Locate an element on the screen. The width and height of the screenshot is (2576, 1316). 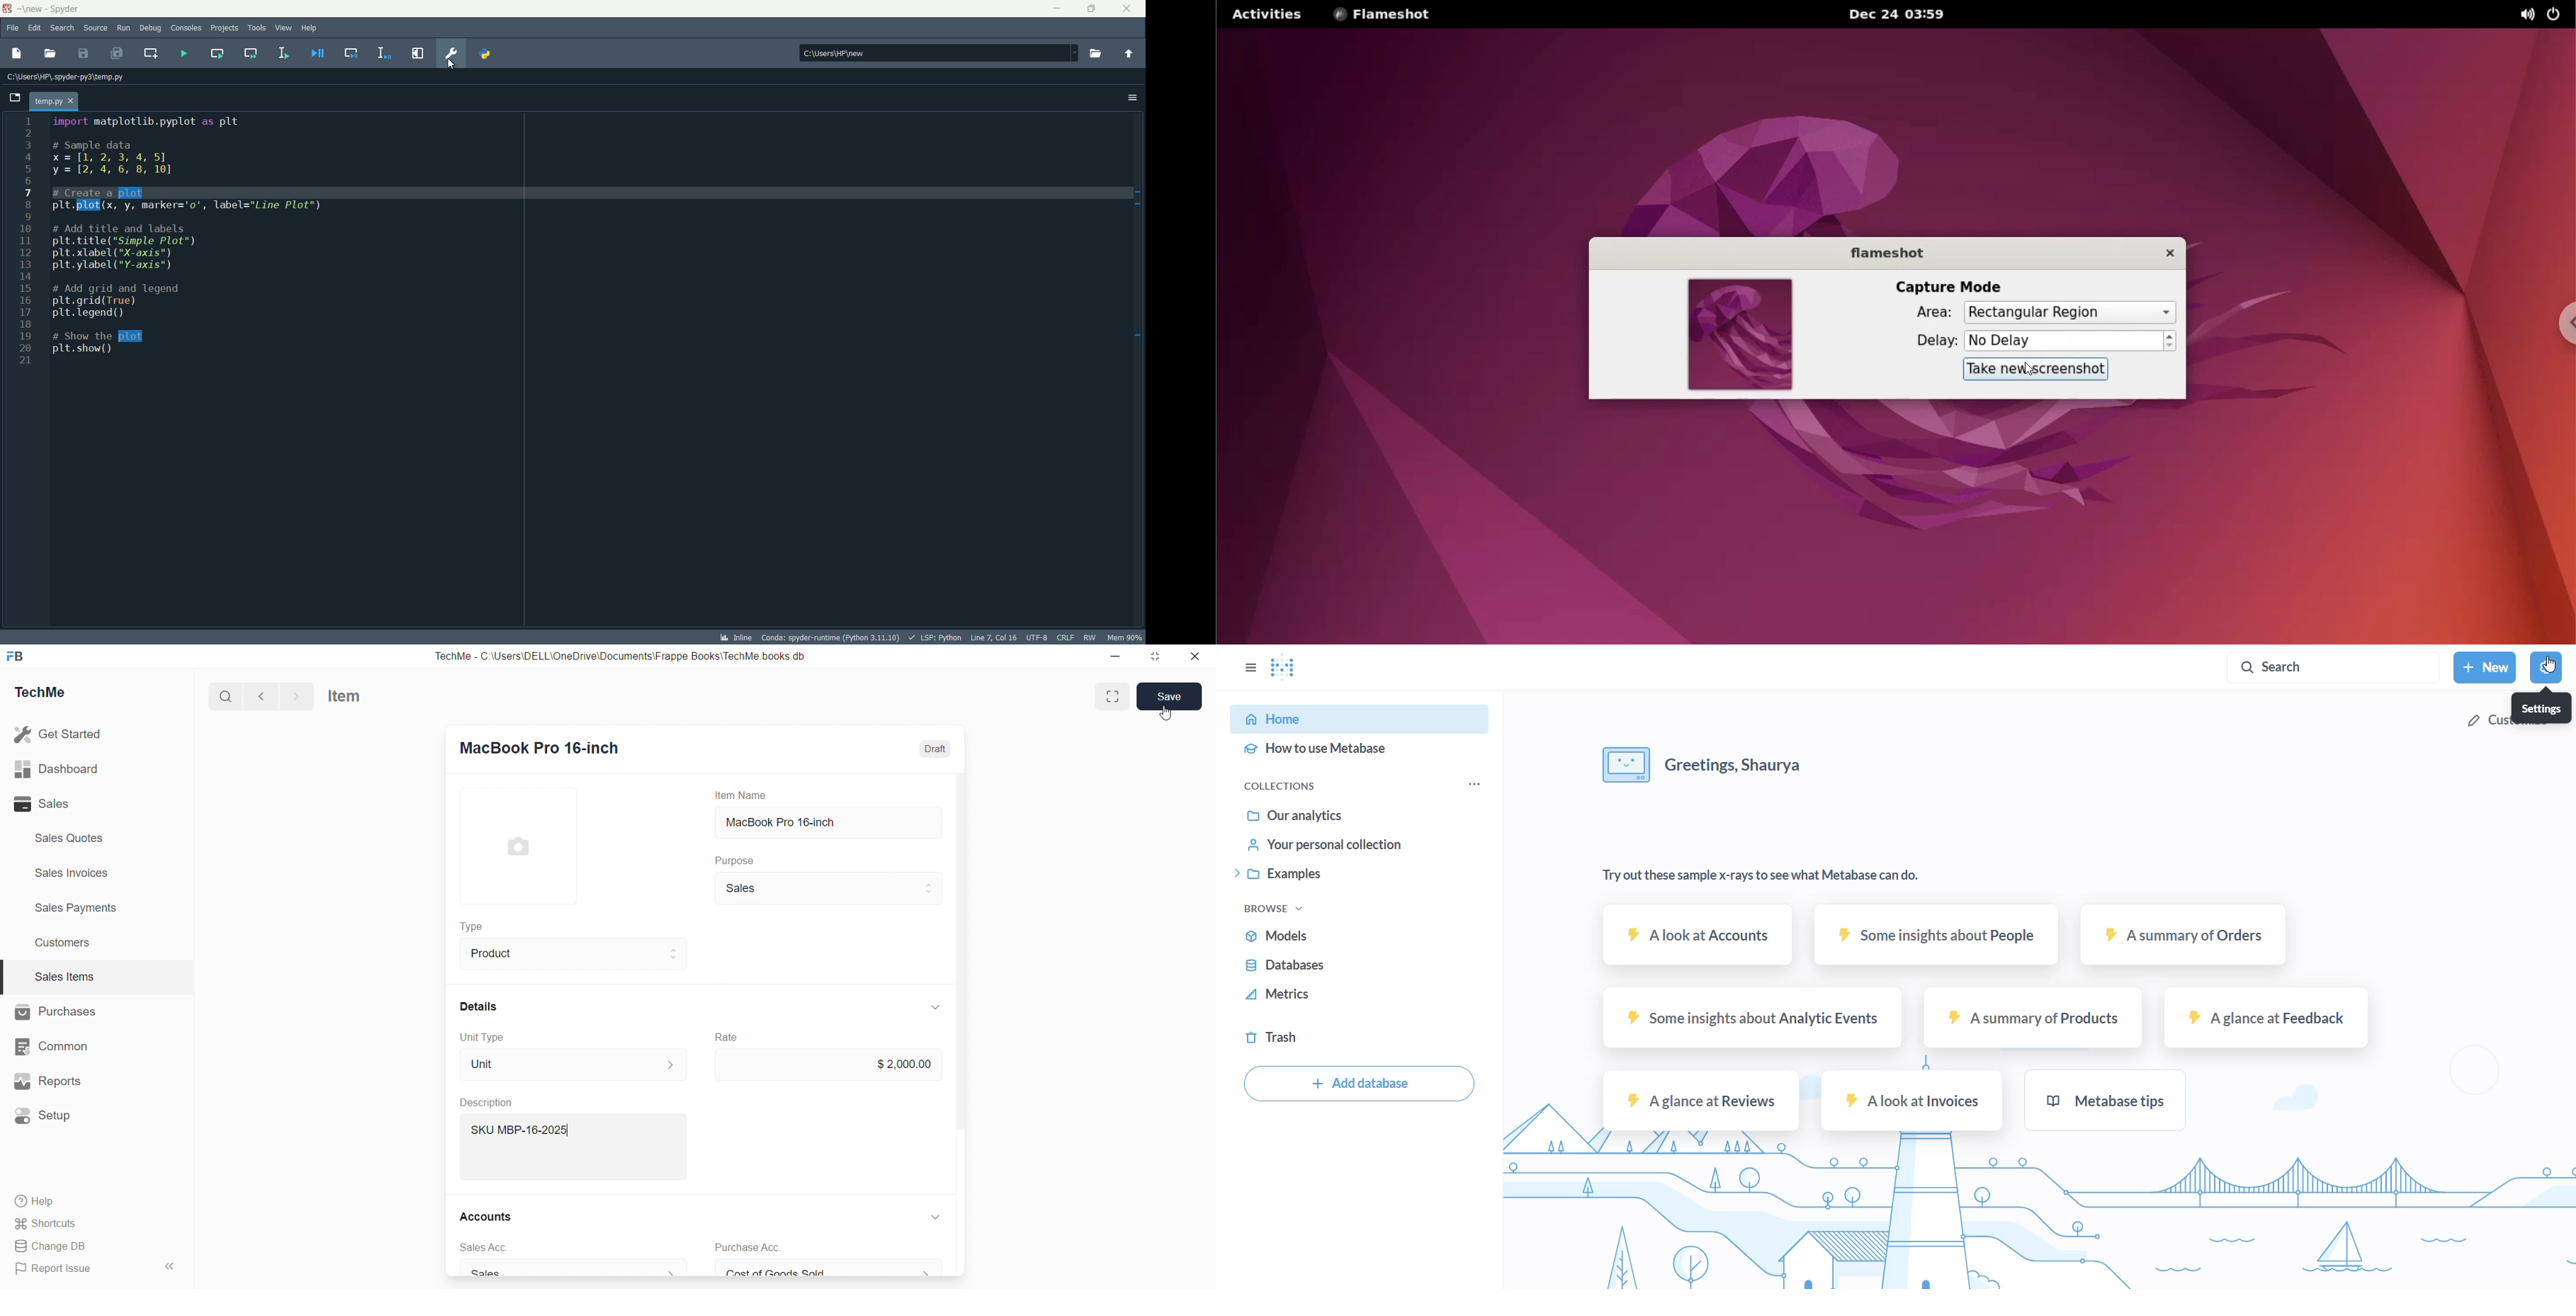
Sales invoices is located at coordinates (74, 873).